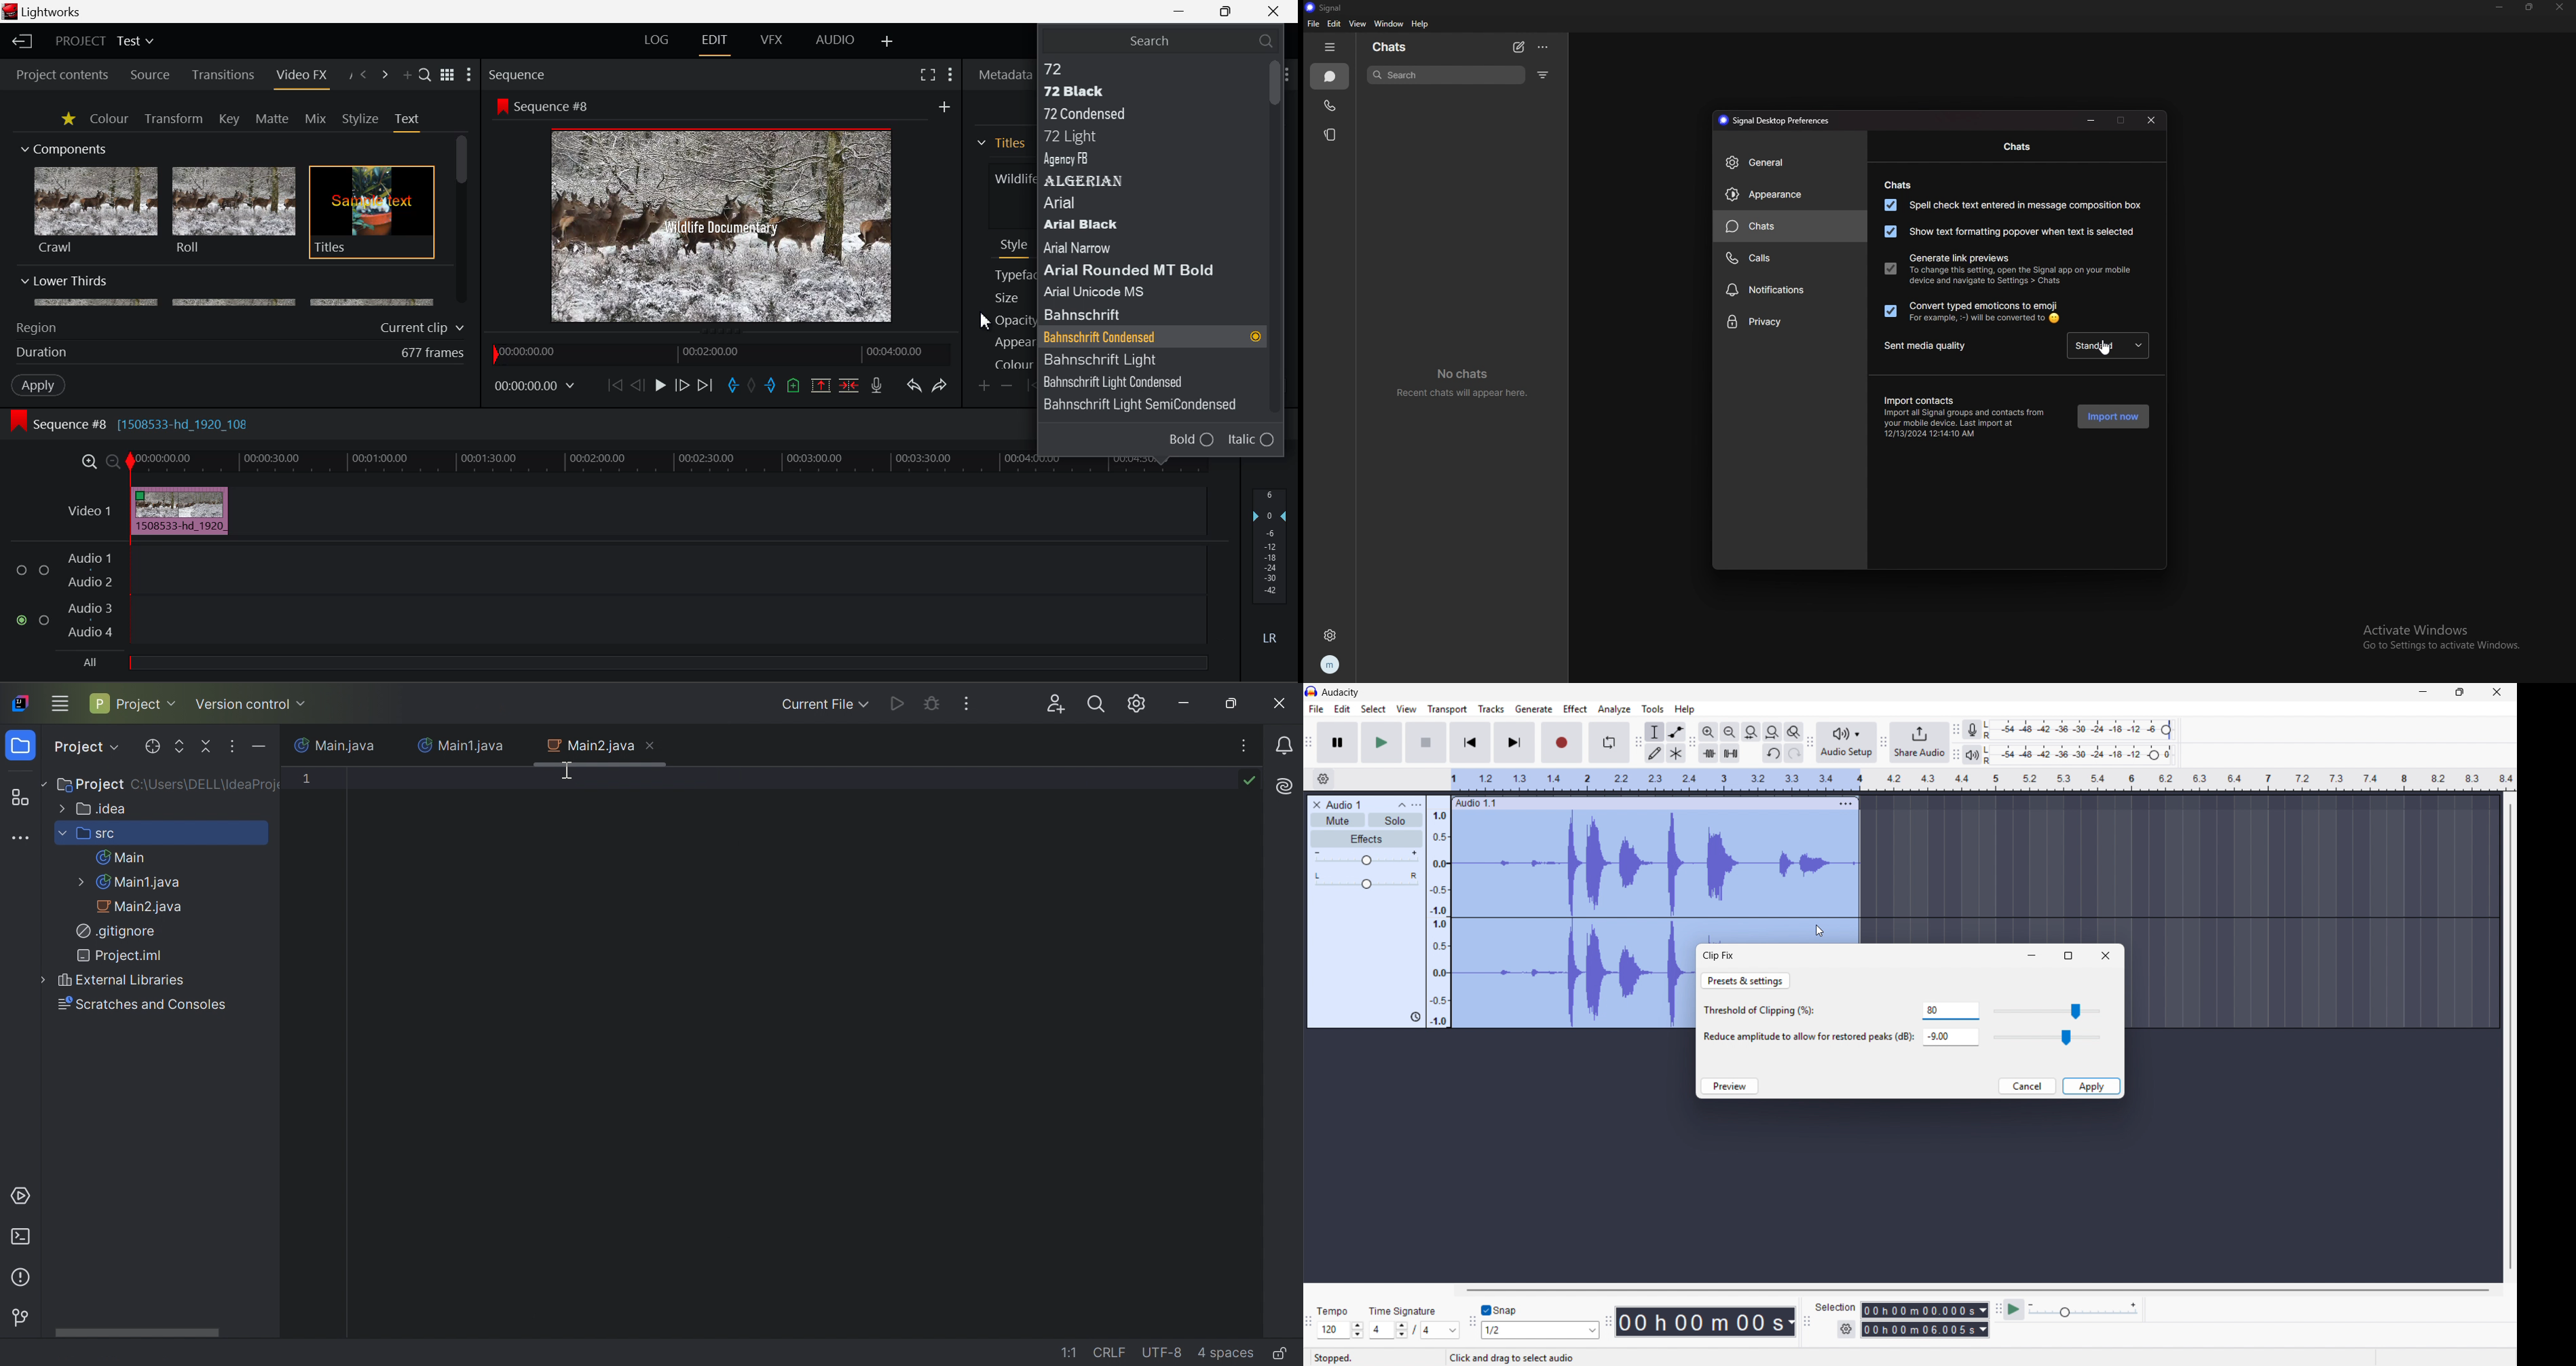  What do you see at coordinates (1329, 76) in the screenshot?
I see `chats` at bounding box center [1329, 76].